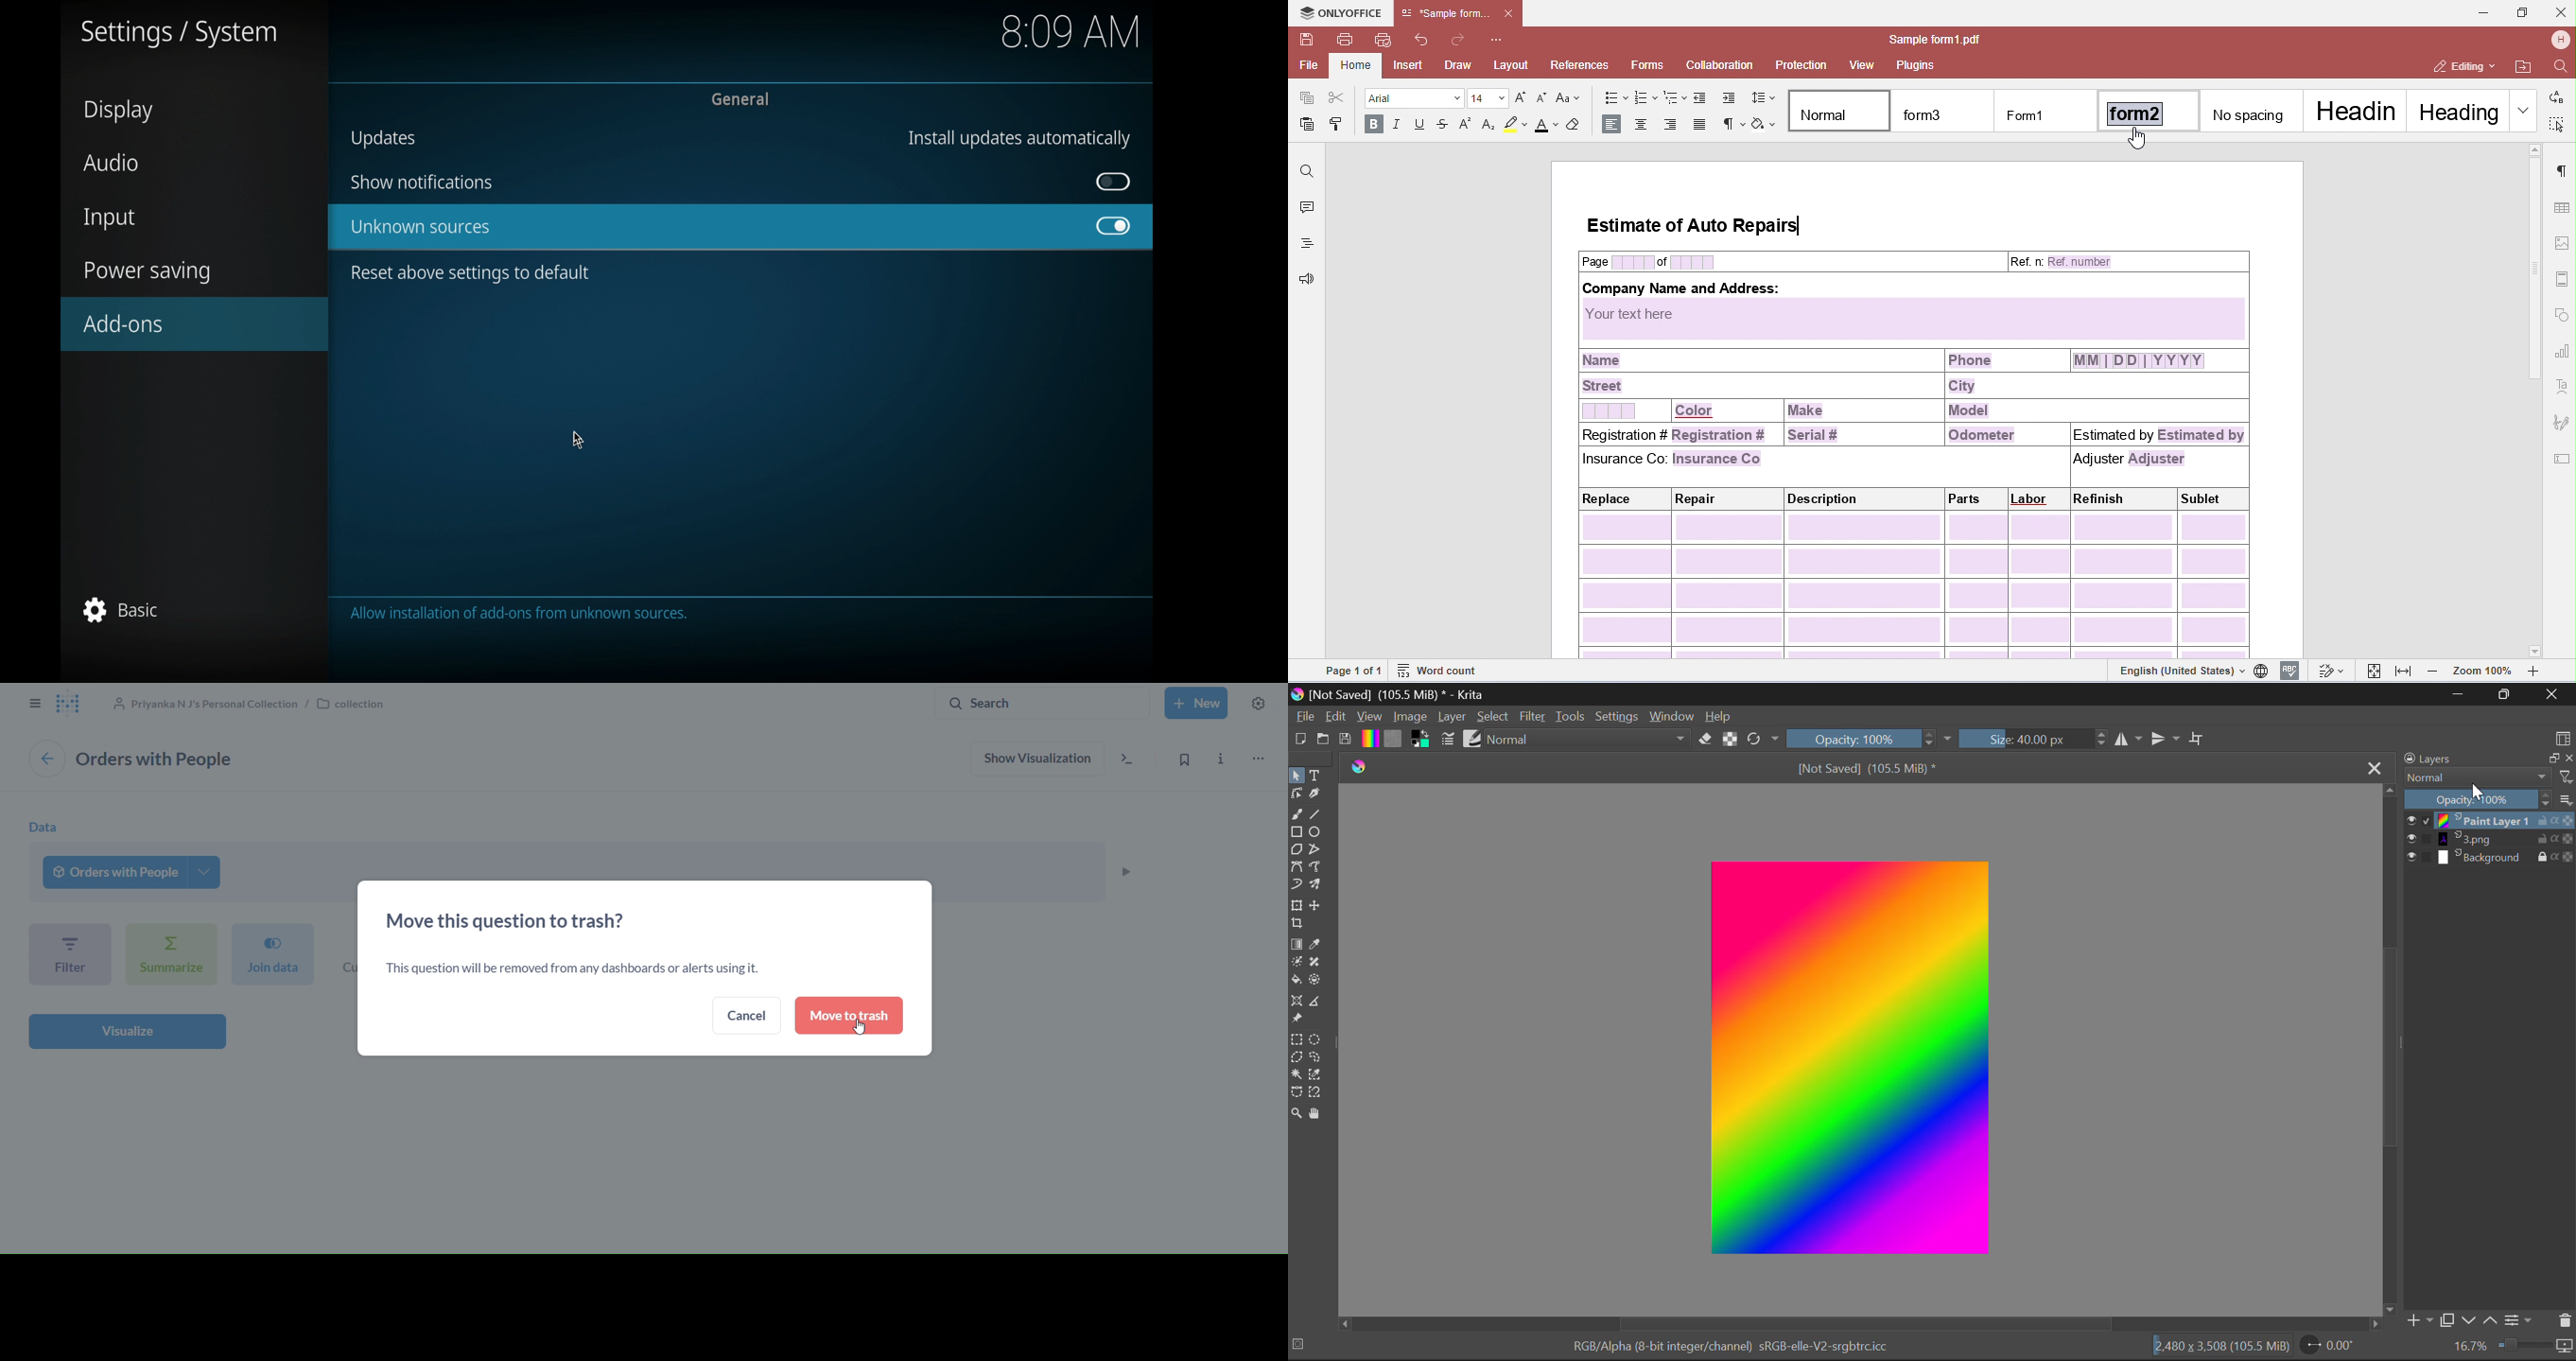  I want to click on data, so click(42, 826).